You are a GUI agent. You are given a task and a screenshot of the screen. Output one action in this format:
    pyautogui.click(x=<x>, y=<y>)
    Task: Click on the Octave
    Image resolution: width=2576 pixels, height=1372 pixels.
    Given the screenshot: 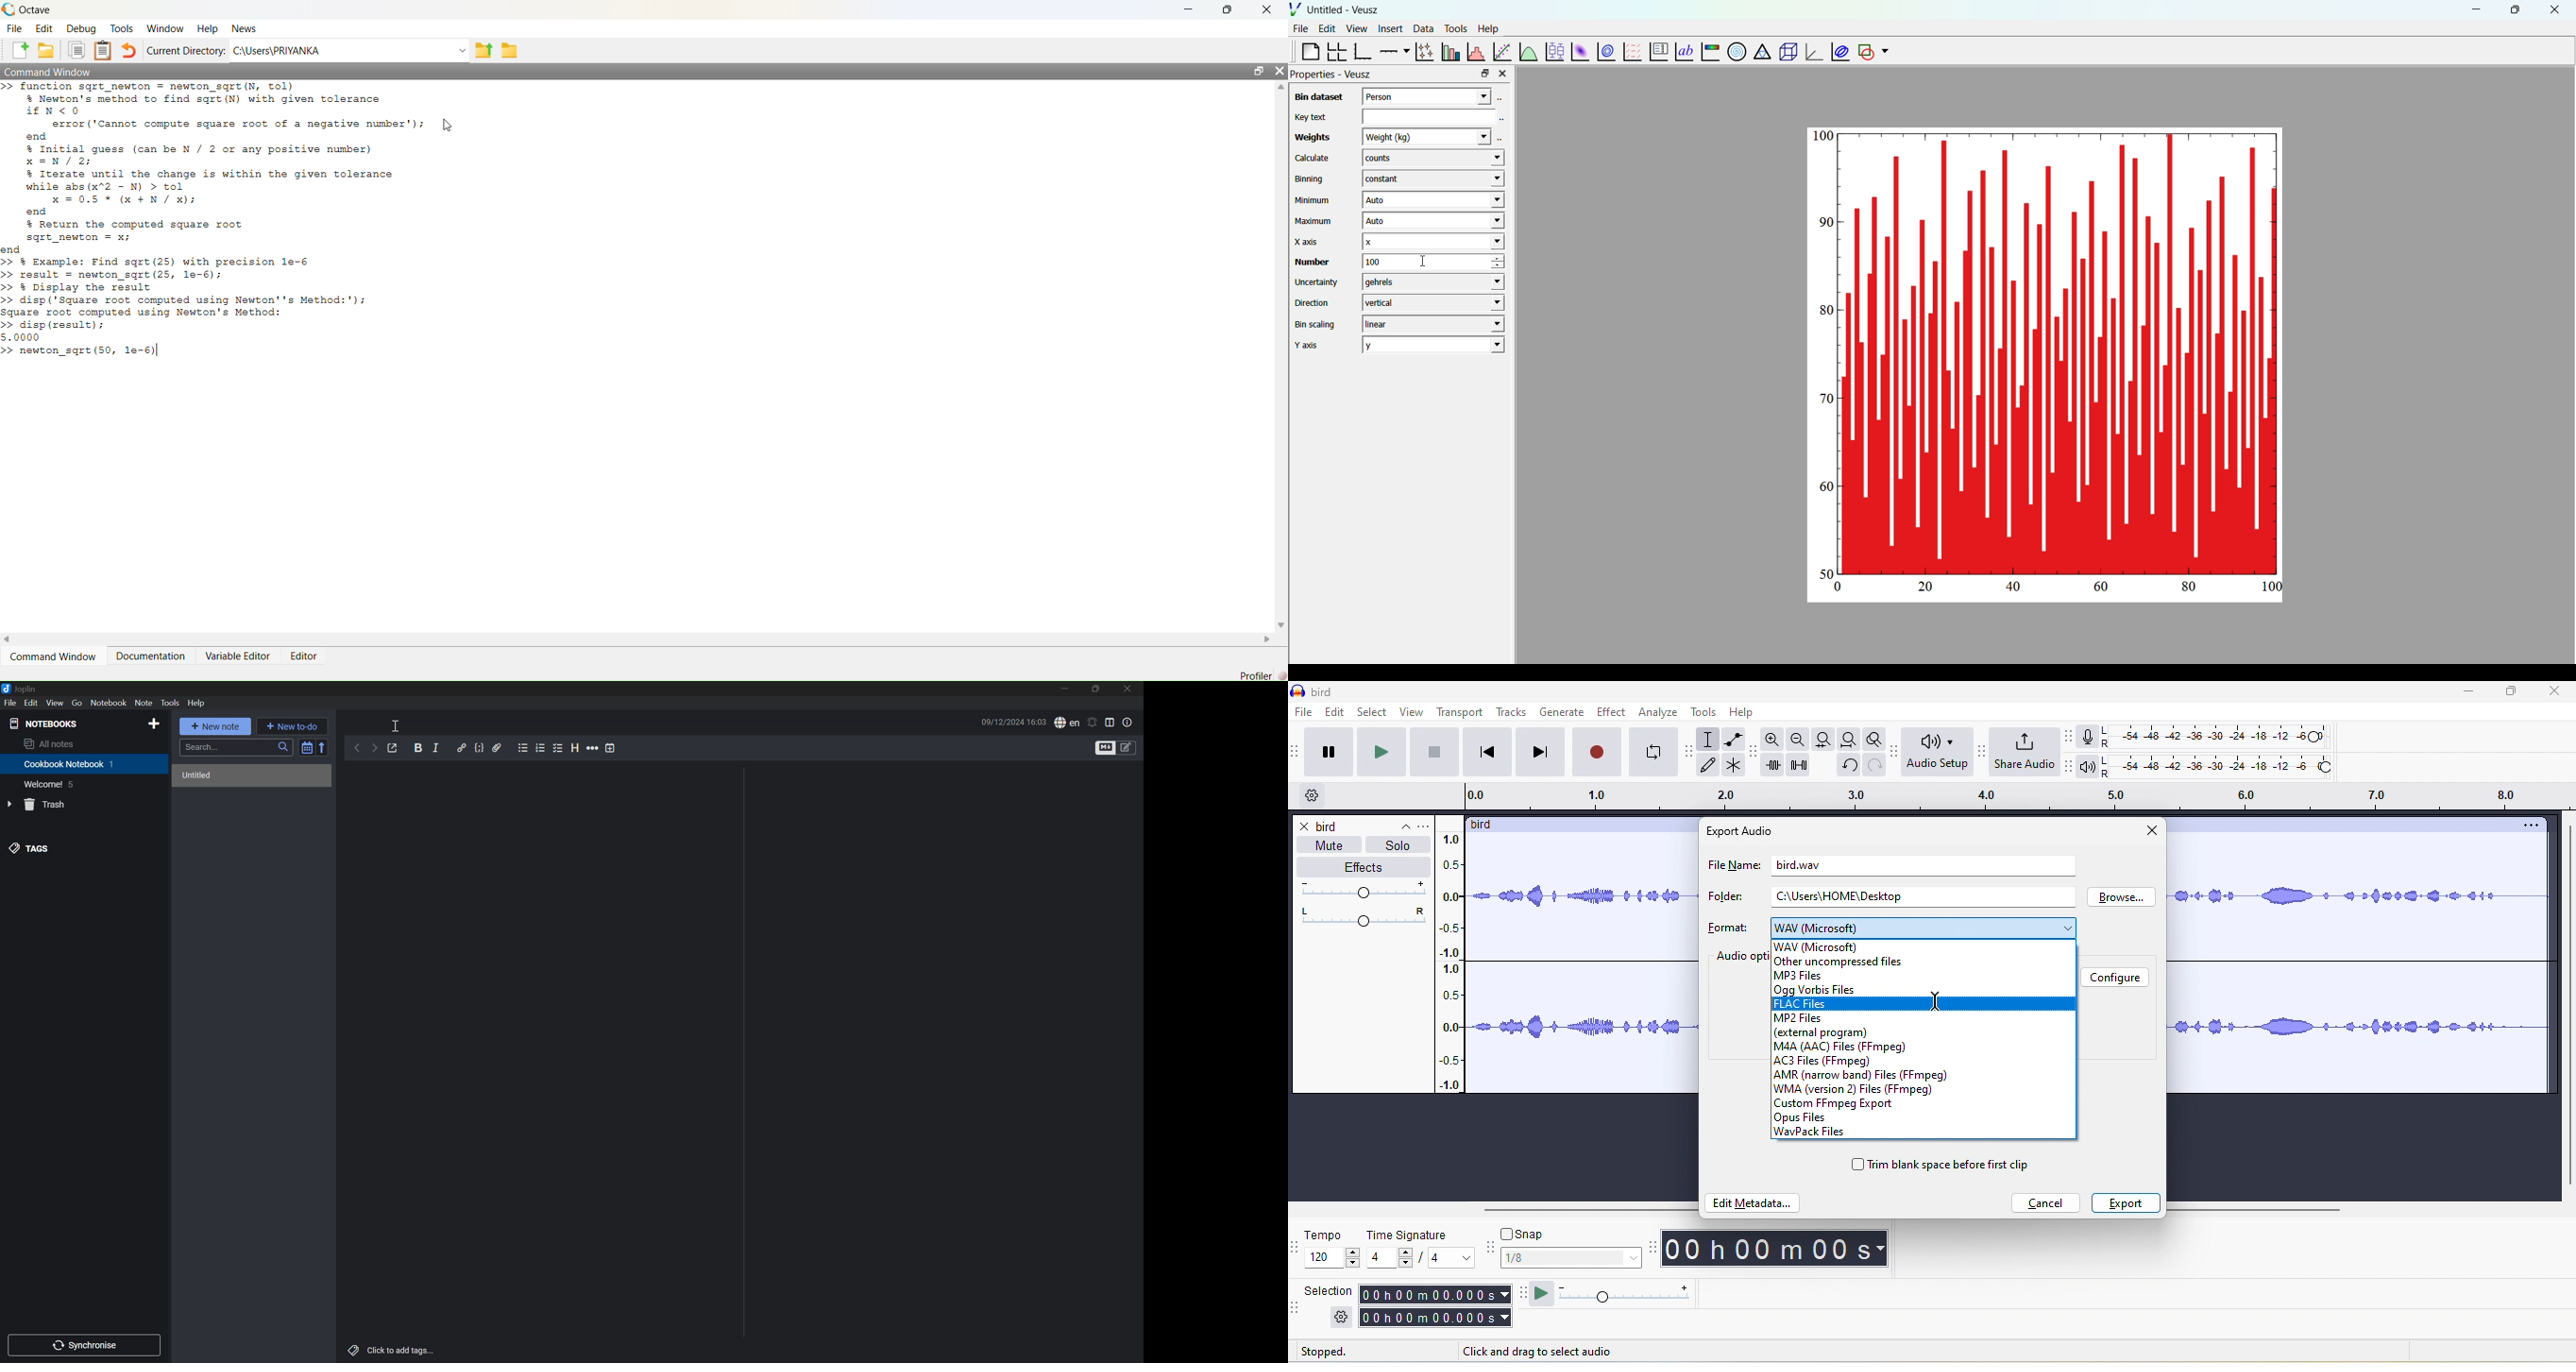 What is the action you would take?
    pyautogui.click(x=35, y=9)
    